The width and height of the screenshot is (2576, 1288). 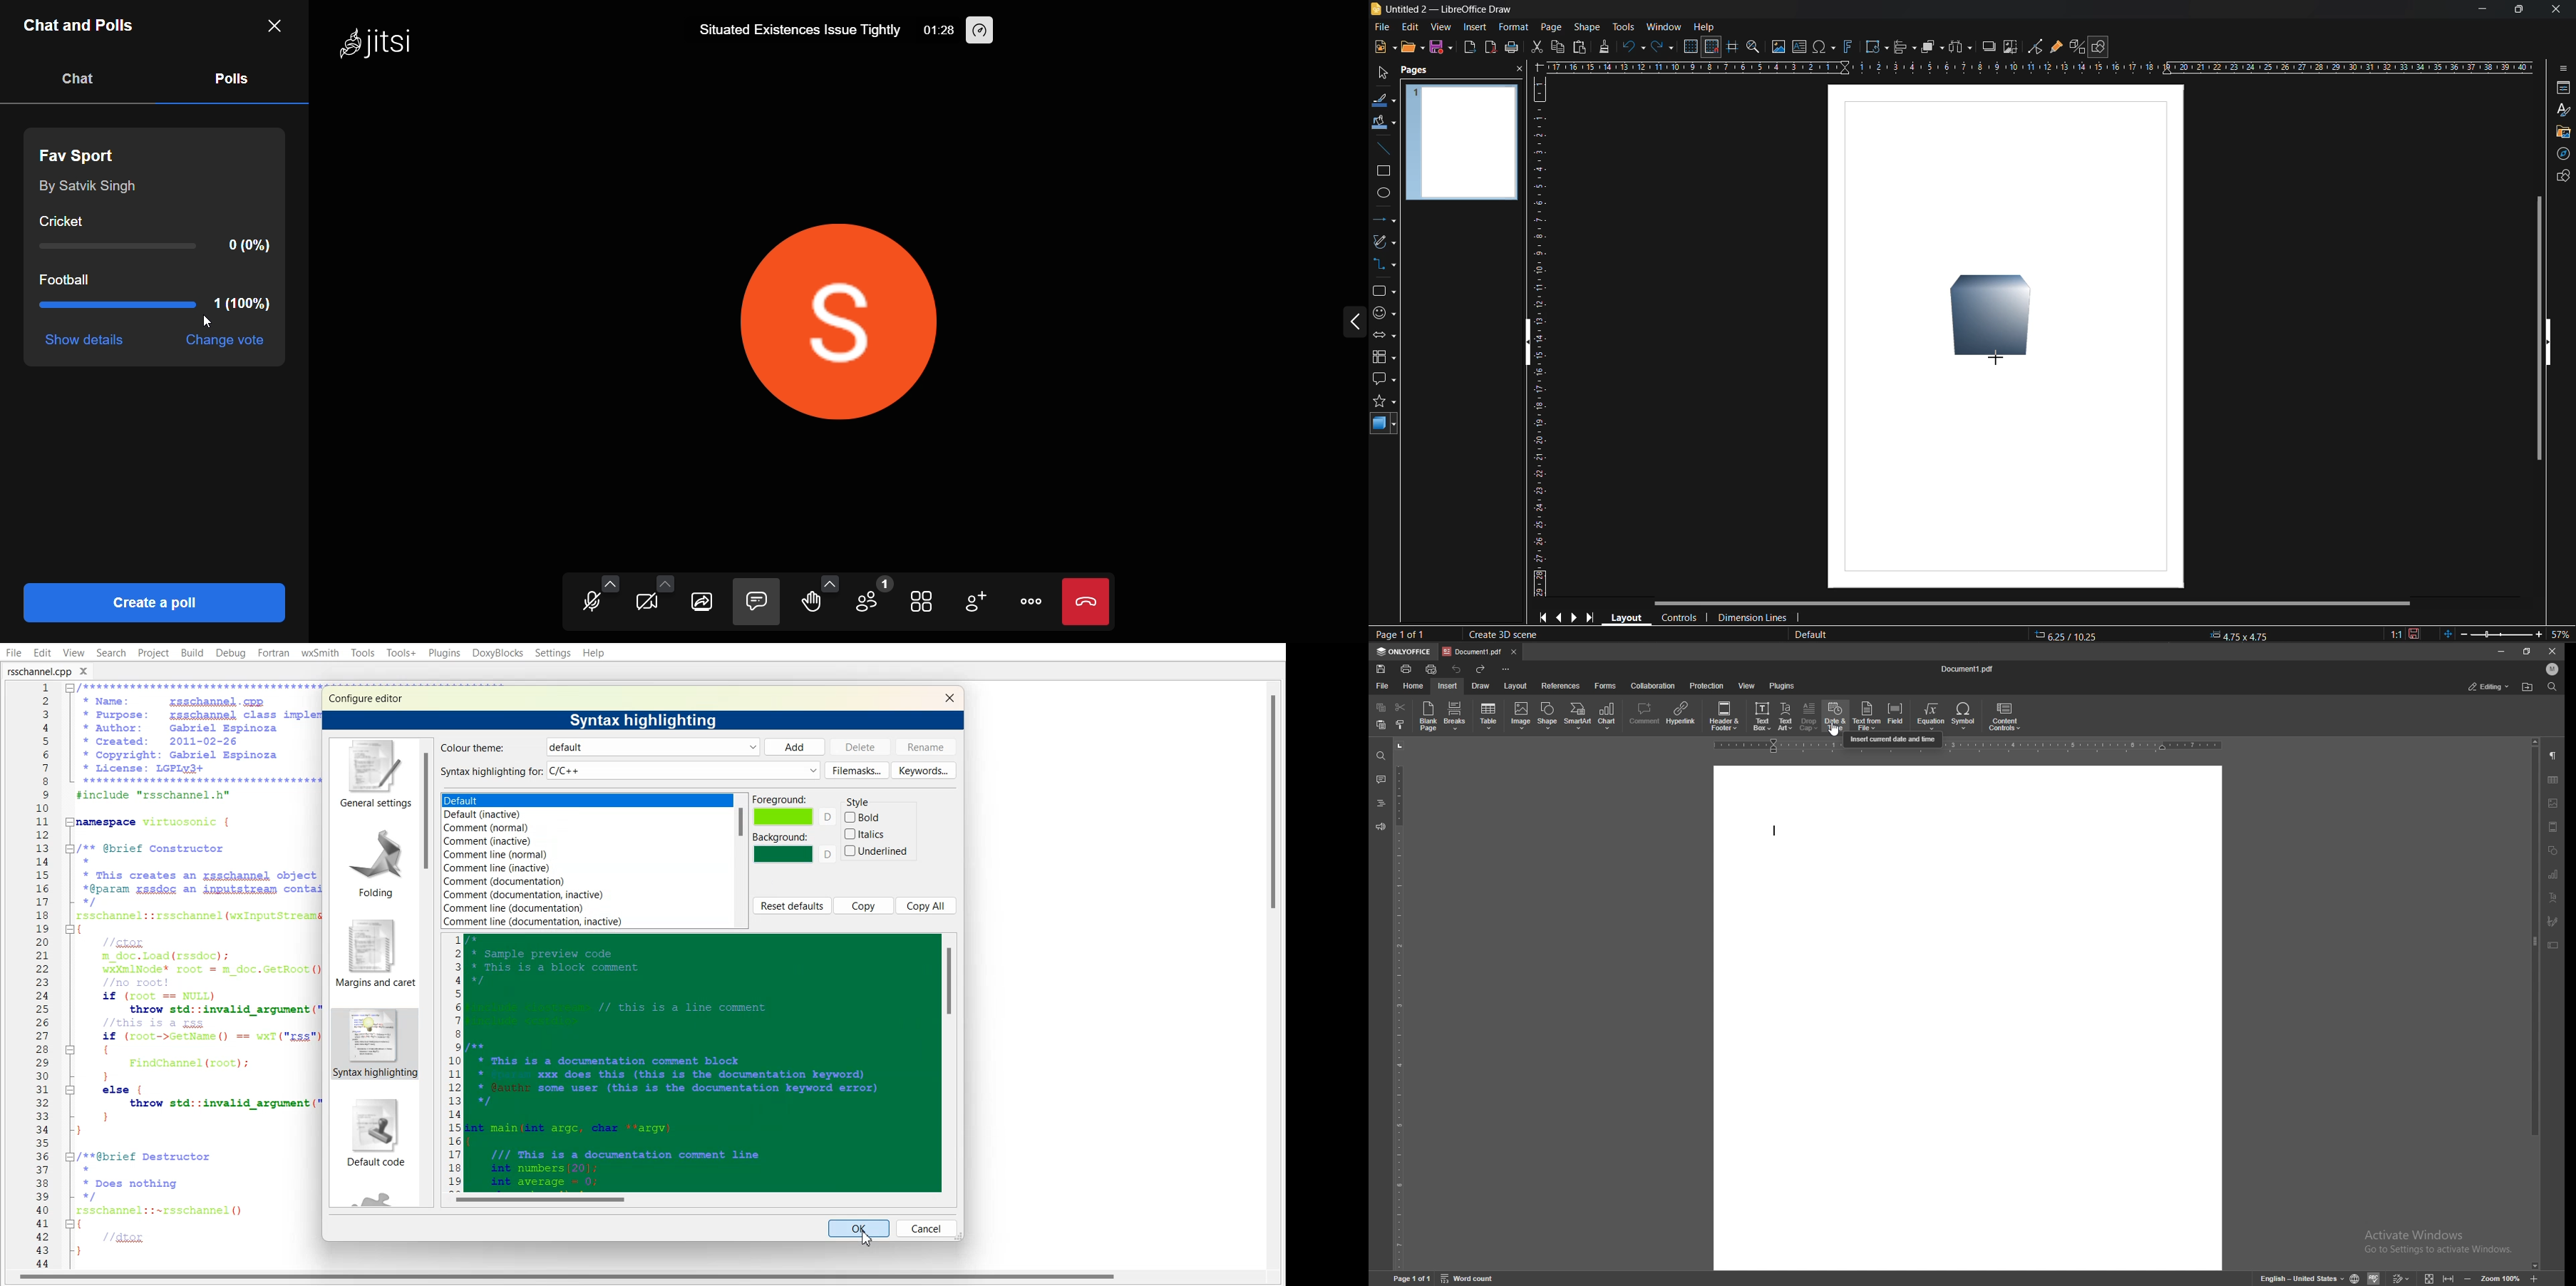 What do you see at coordinates (2561, 89) in the screenshot?
I see `properties` at bounding box center [2561, 89].